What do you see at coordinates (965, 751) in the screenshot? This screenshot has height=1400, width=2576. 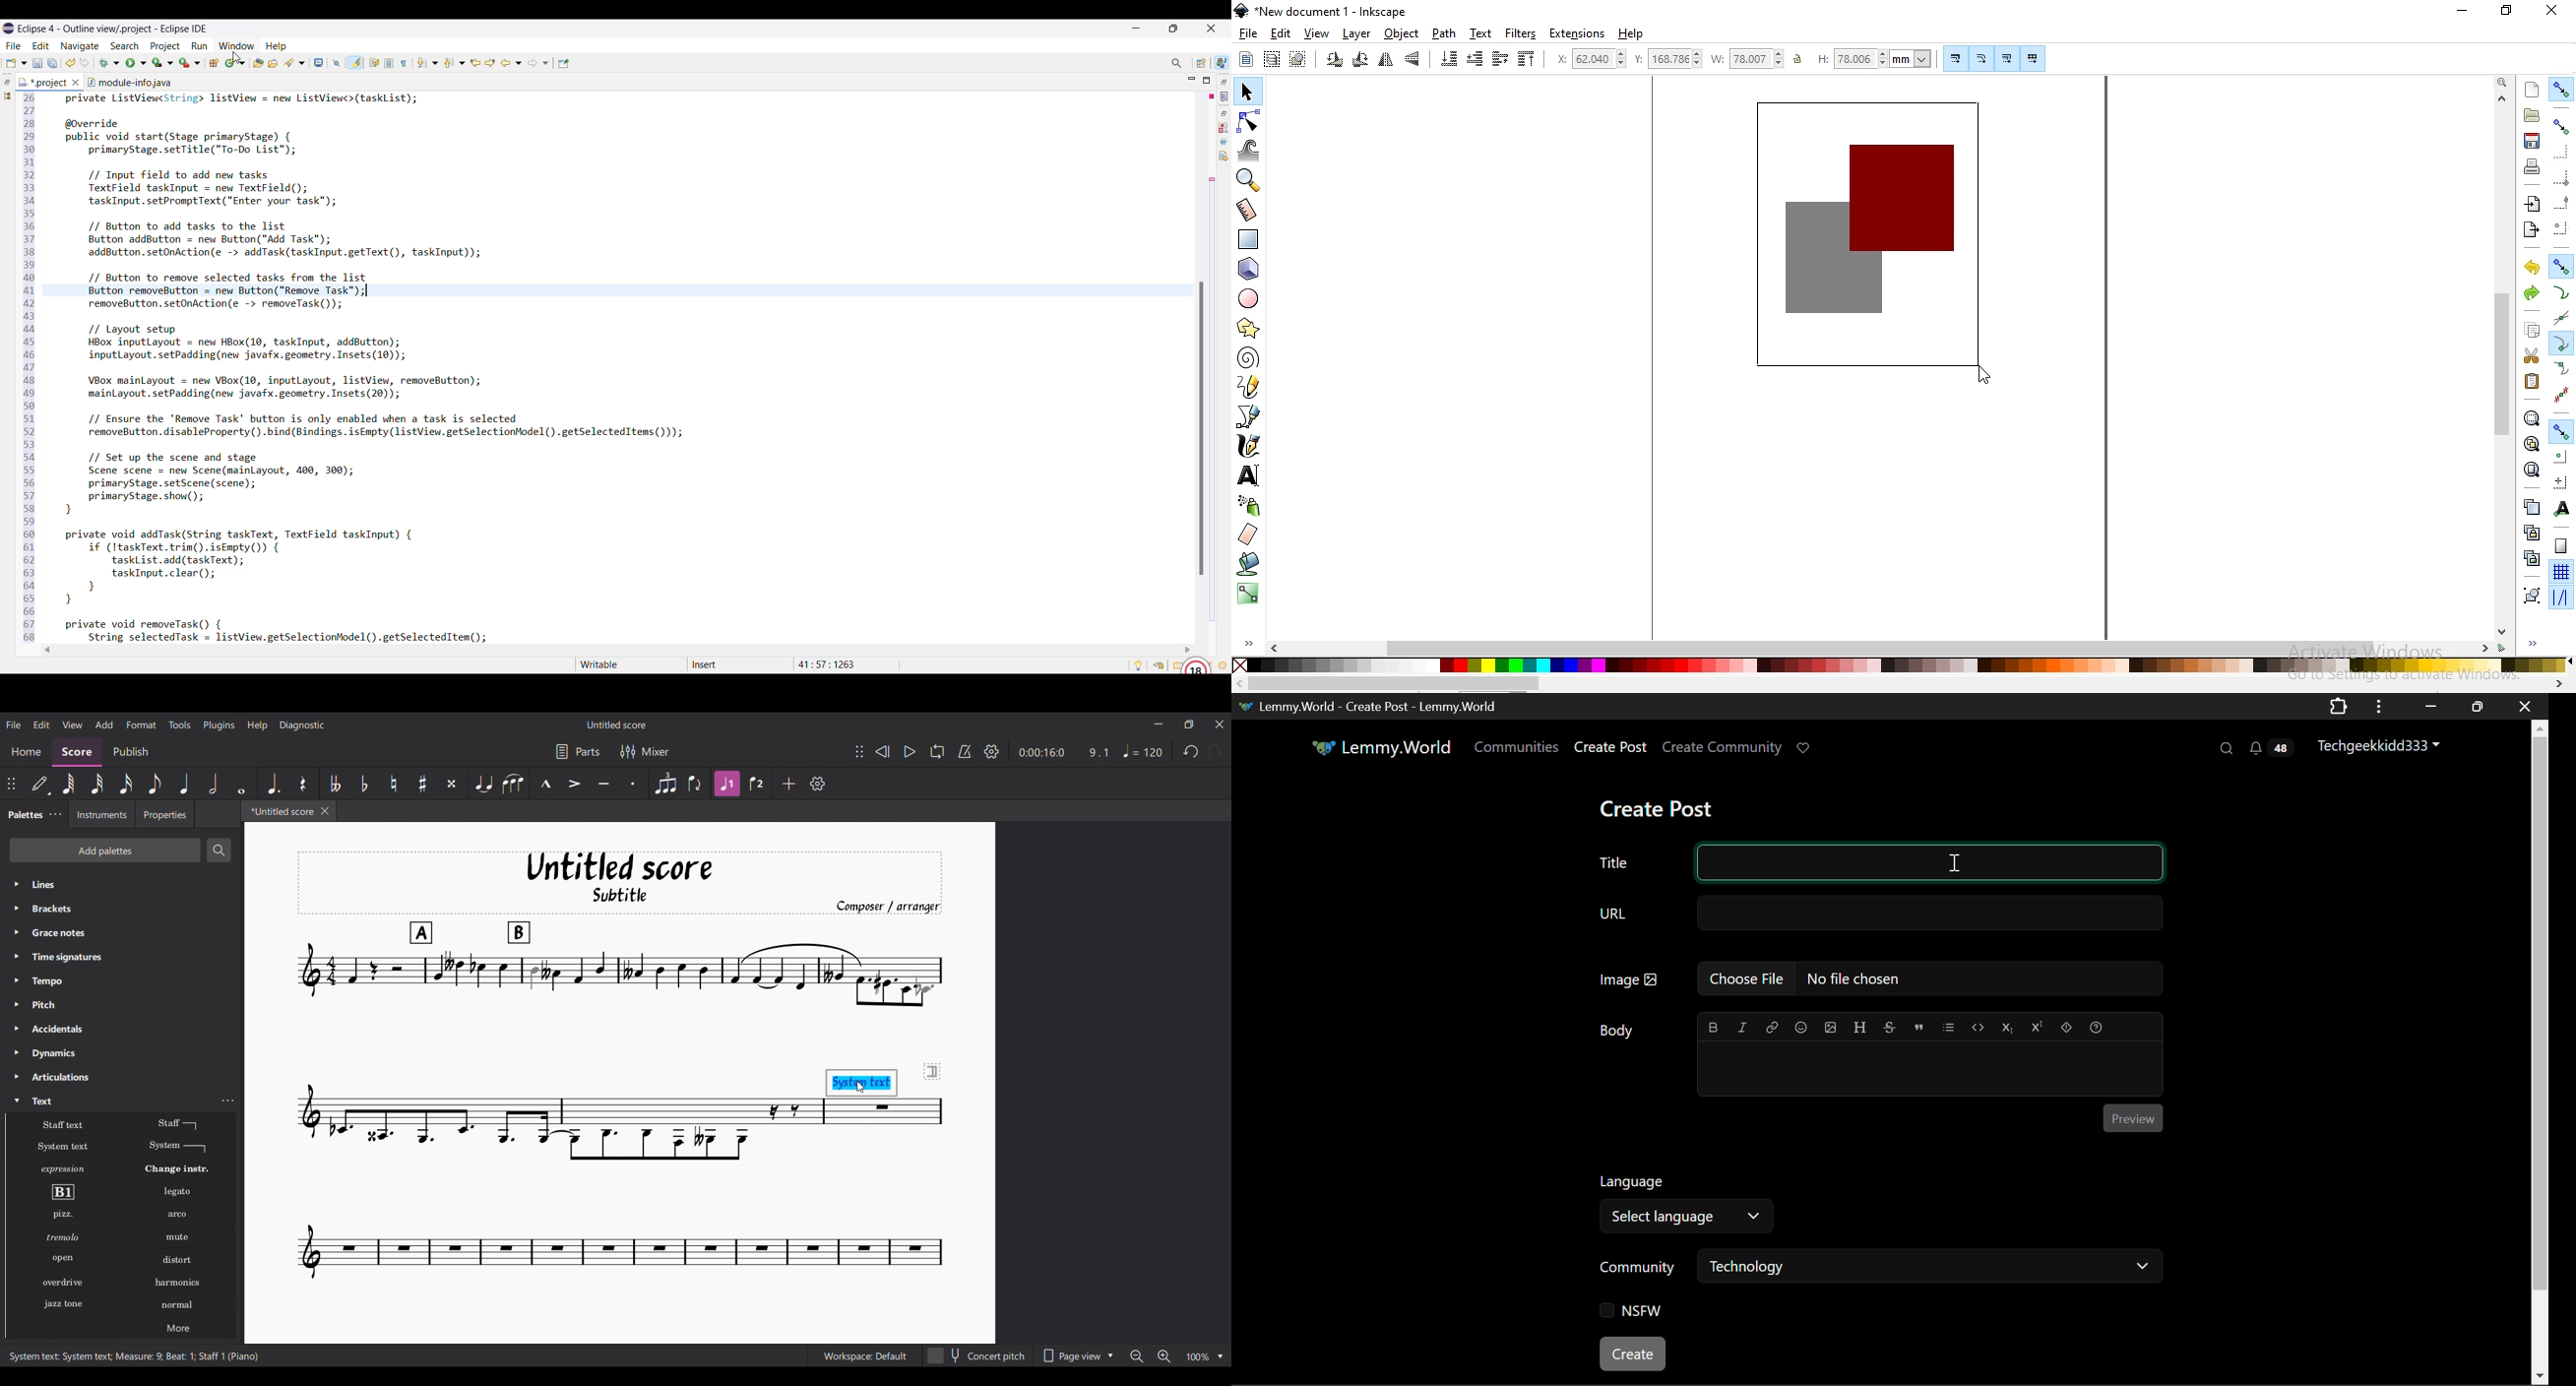 I see `Metronome` at bounding box center [965, 751].